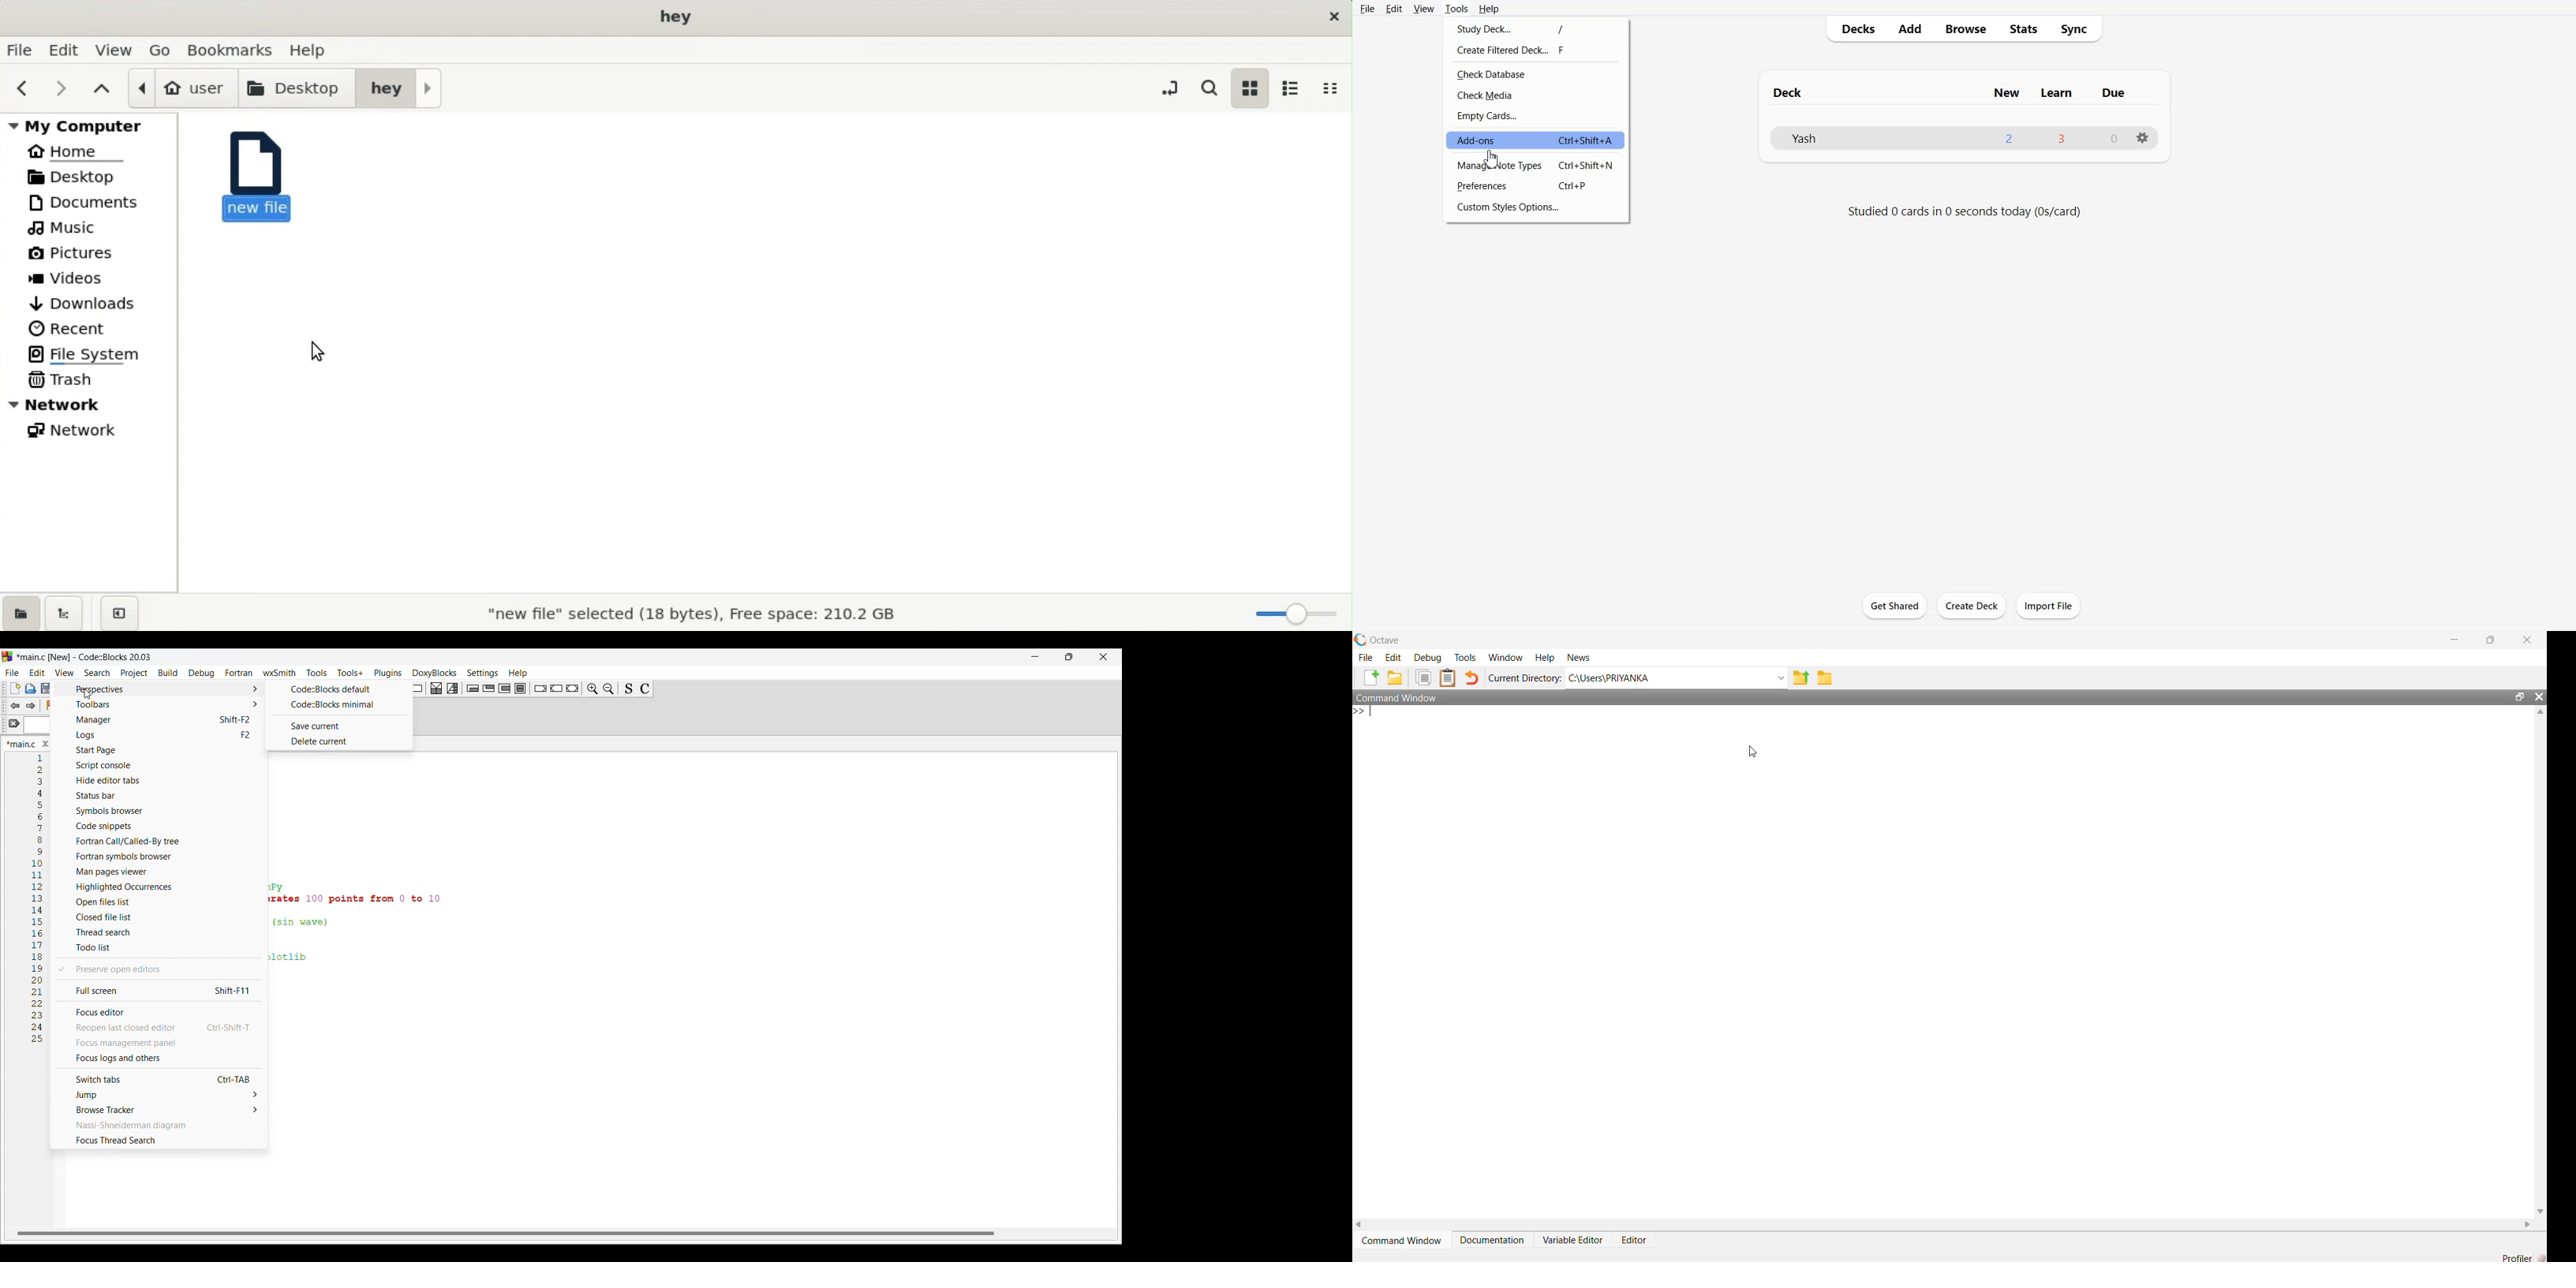 The width and height of the screenshot is (2576, 1288). I want to click on Return instruction, so click(573, 688).